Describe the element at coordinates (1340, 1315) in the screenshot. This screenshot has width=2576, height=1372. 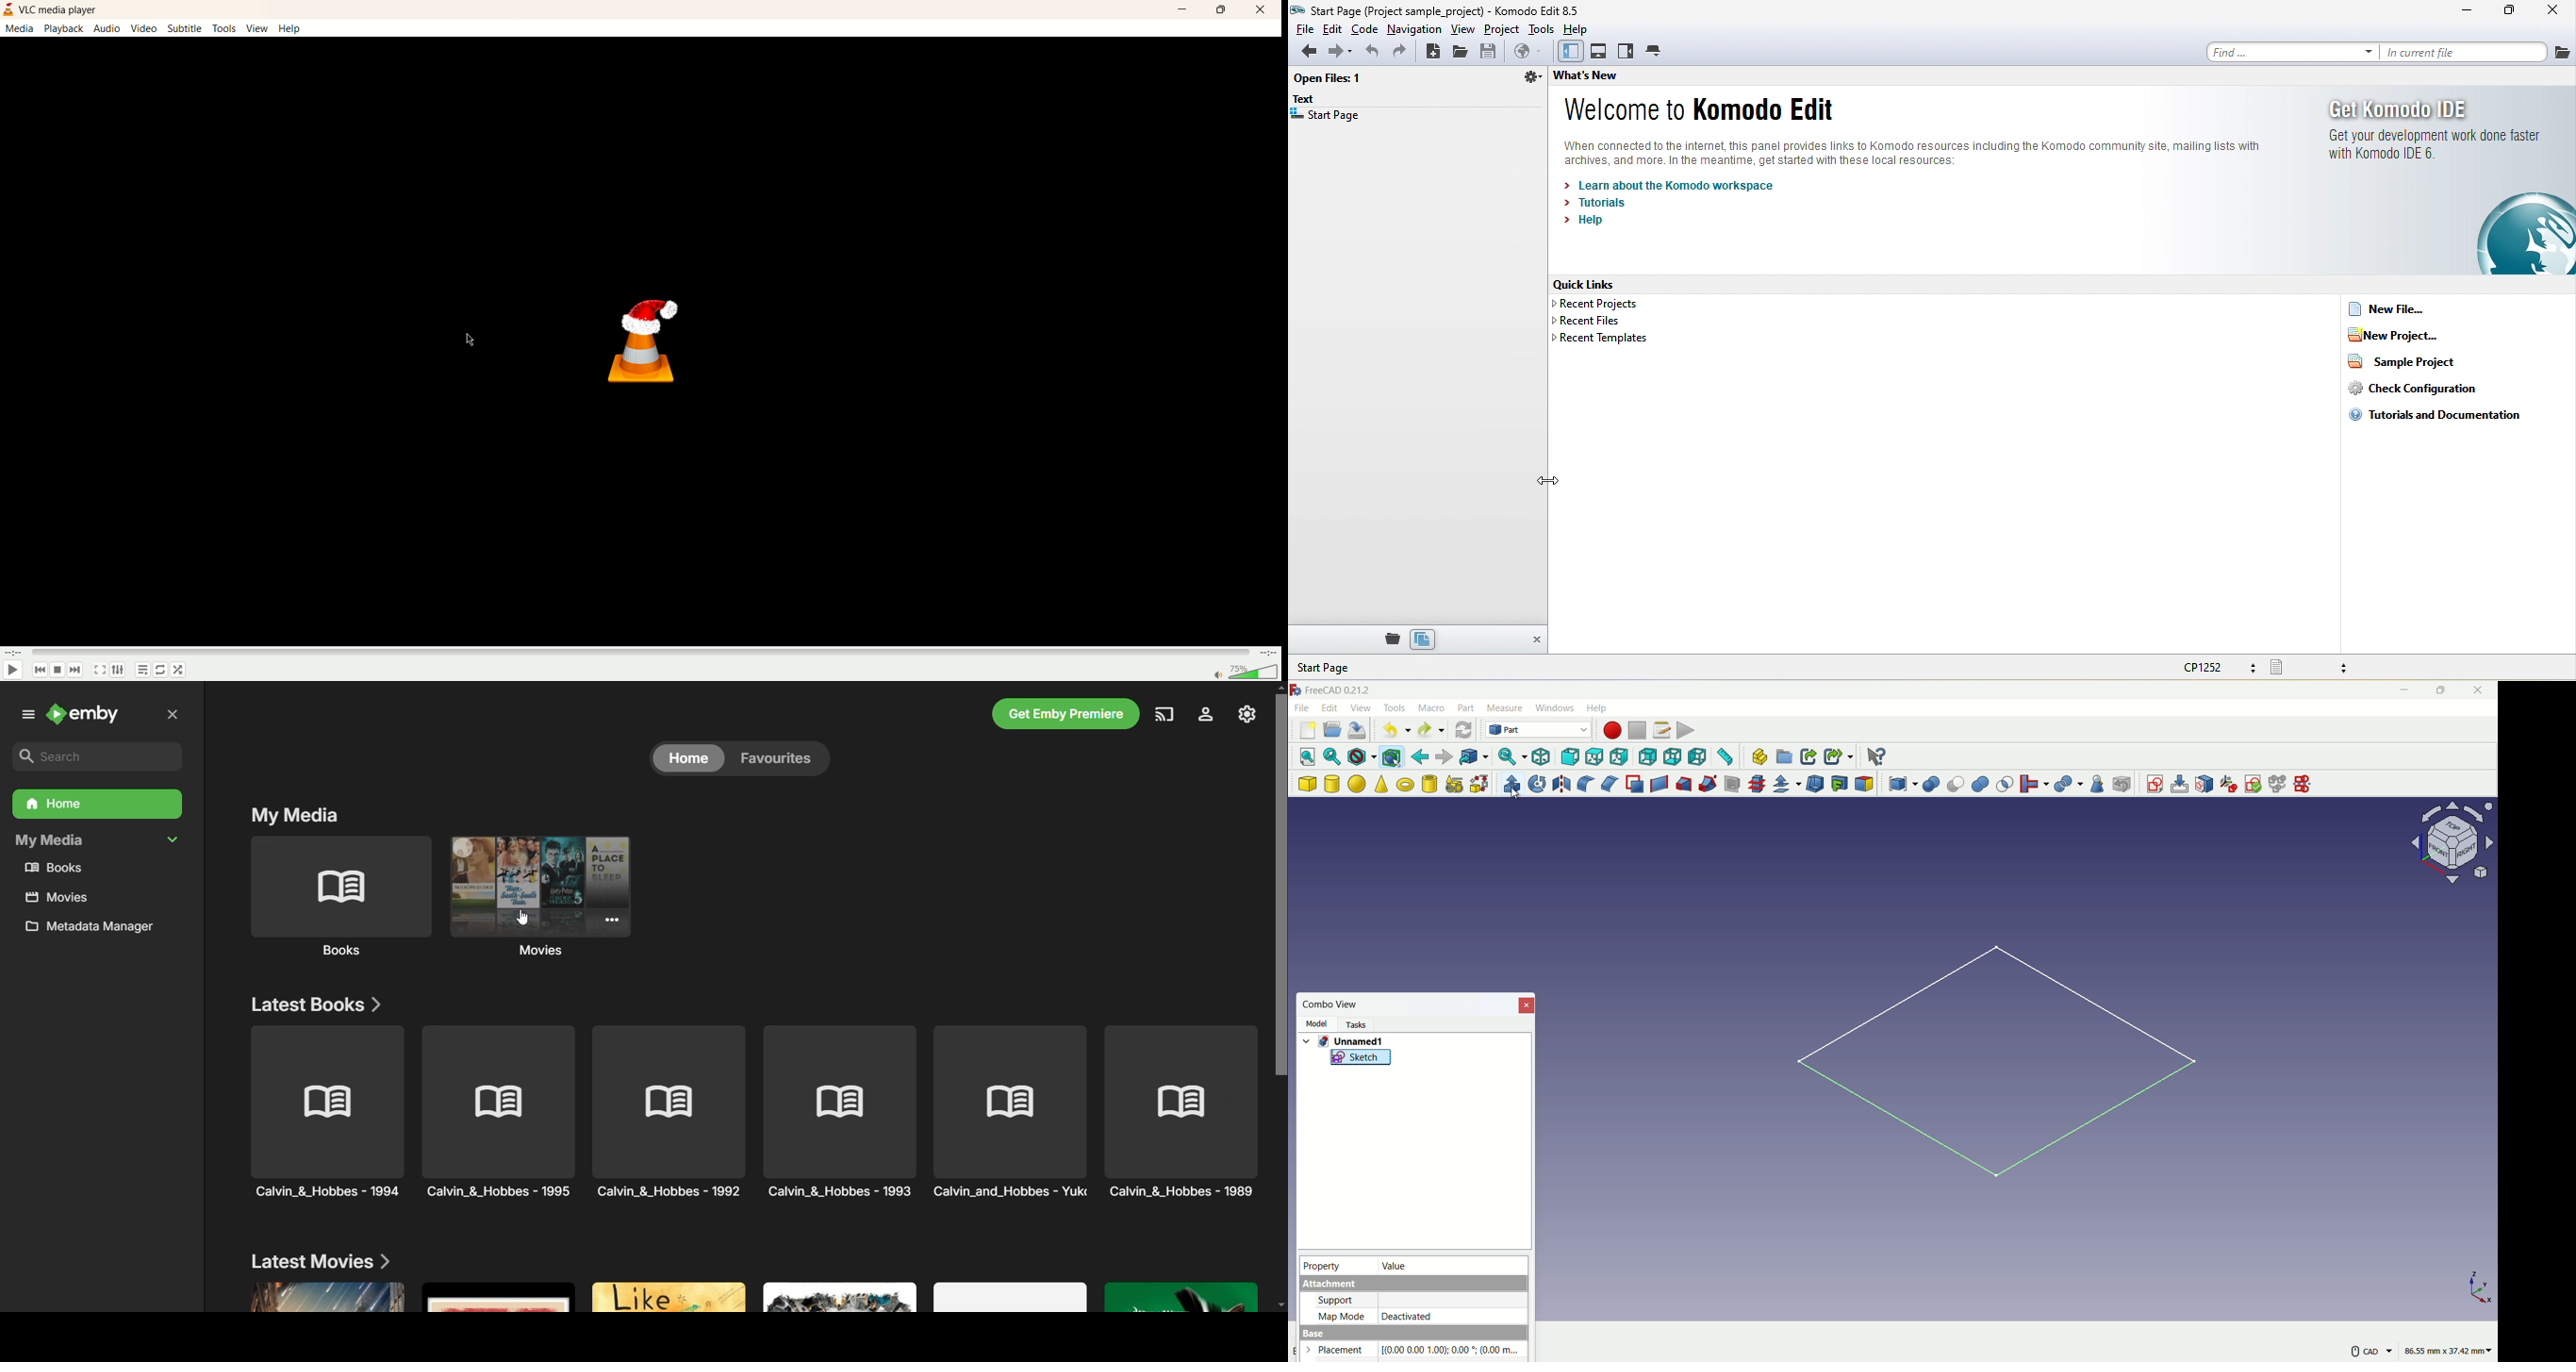
I see `map mode` at that location.